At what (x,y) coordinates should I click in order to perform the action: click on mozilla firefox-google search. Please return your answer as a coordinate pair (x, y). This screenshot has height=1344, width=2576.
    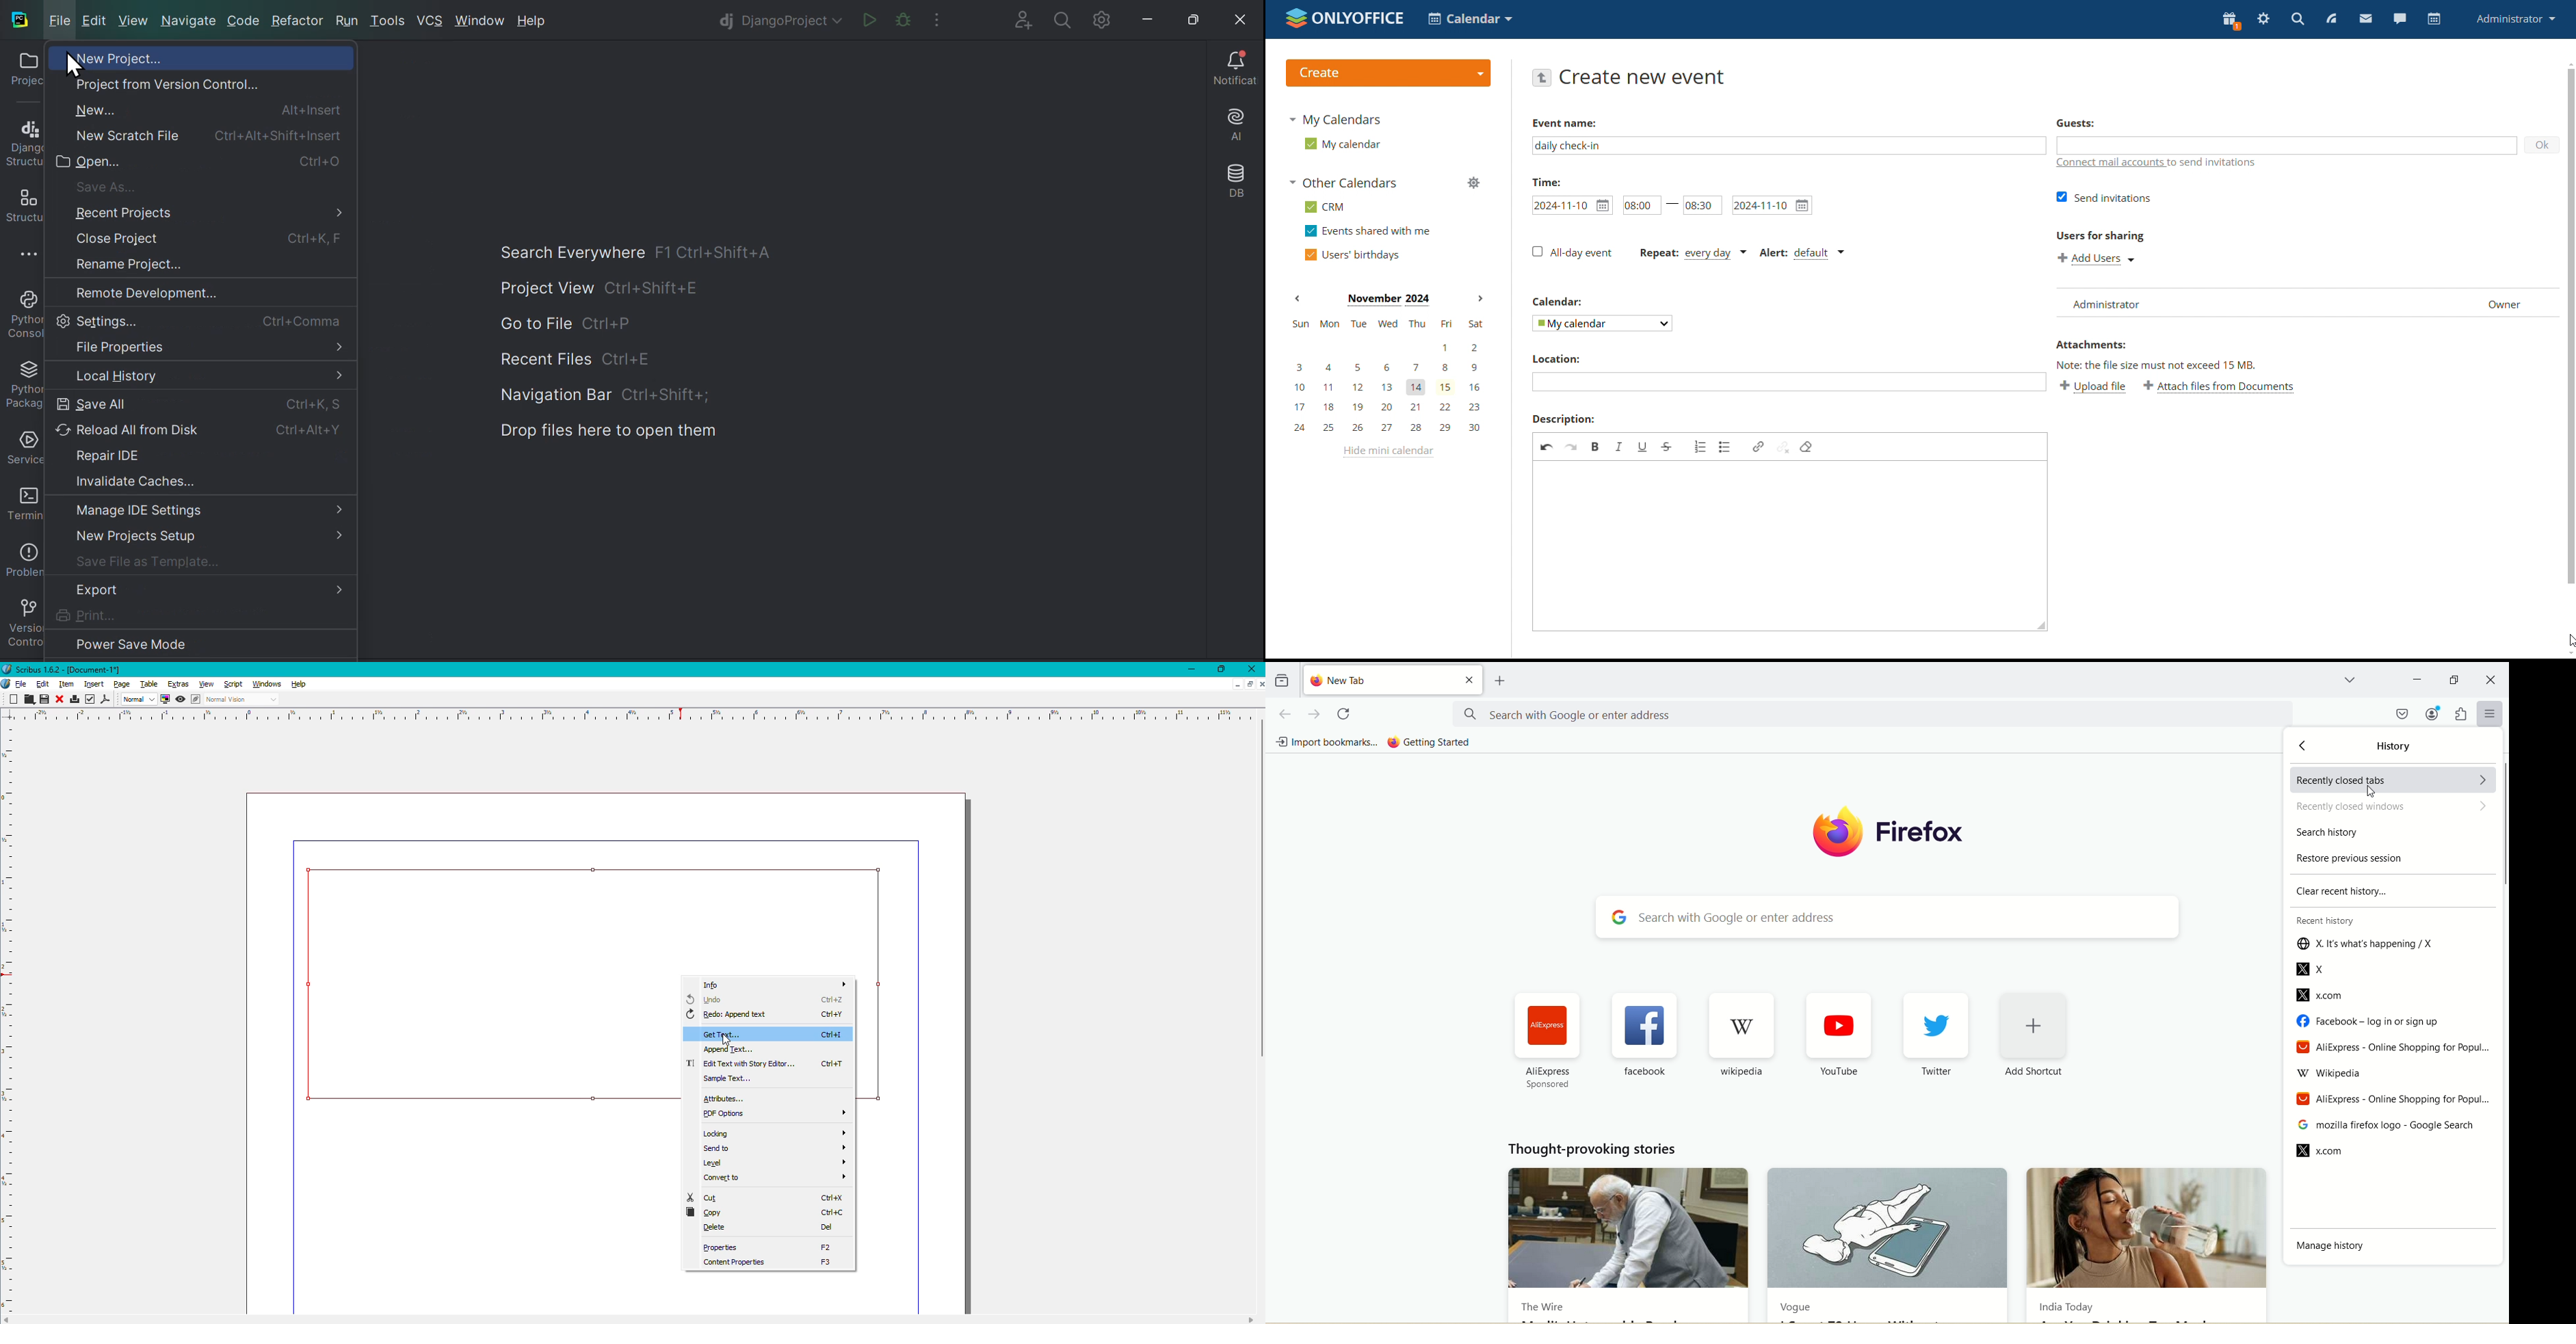
    Looking at the image, I should click on (2394, 1123).